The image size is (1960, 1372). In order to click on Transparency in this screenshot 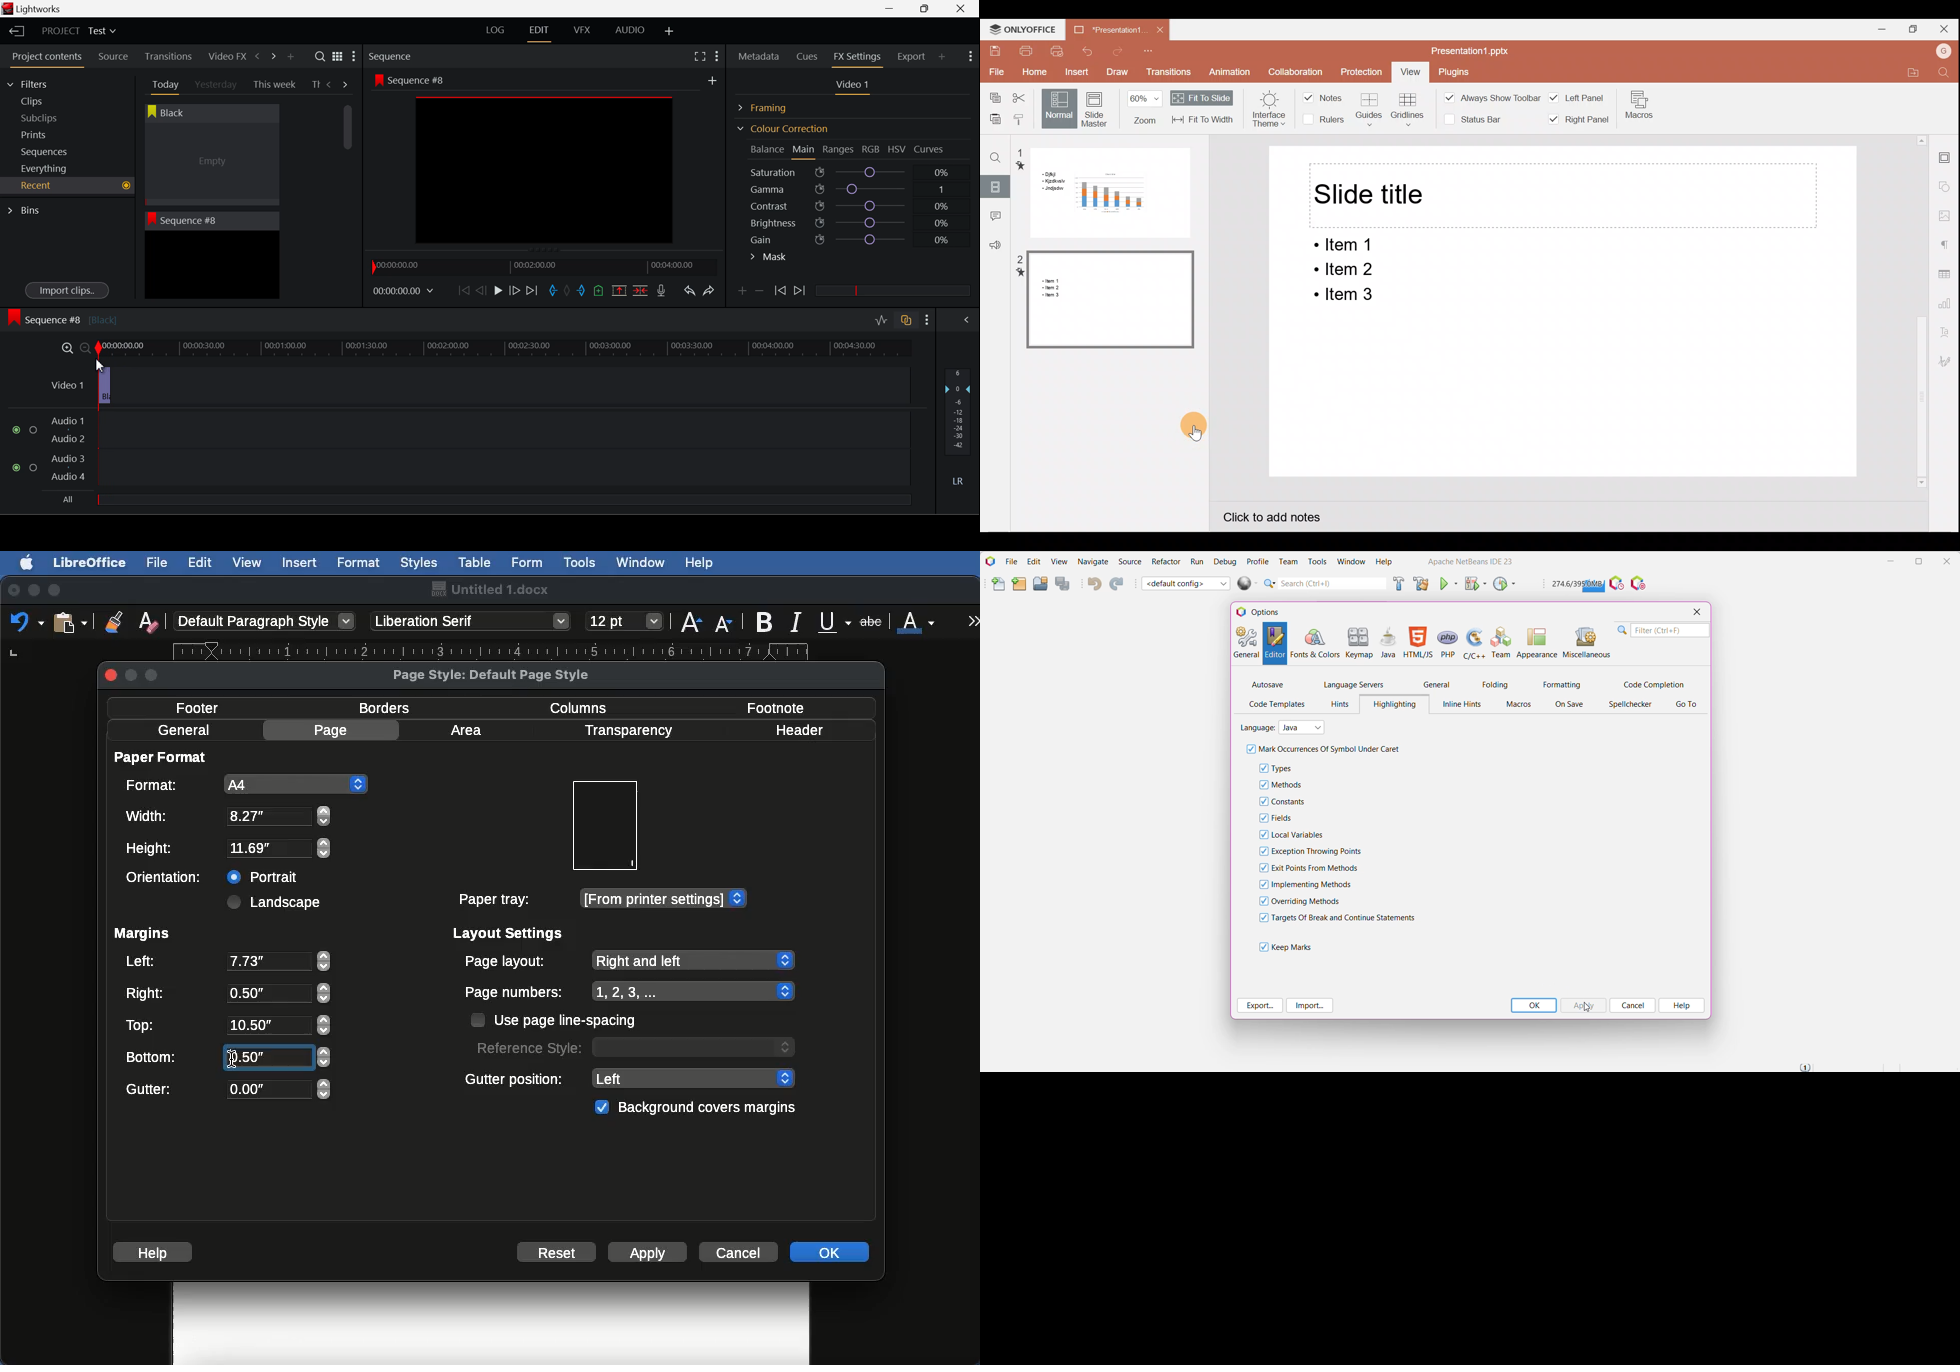, I will do `click(627, 731)`.